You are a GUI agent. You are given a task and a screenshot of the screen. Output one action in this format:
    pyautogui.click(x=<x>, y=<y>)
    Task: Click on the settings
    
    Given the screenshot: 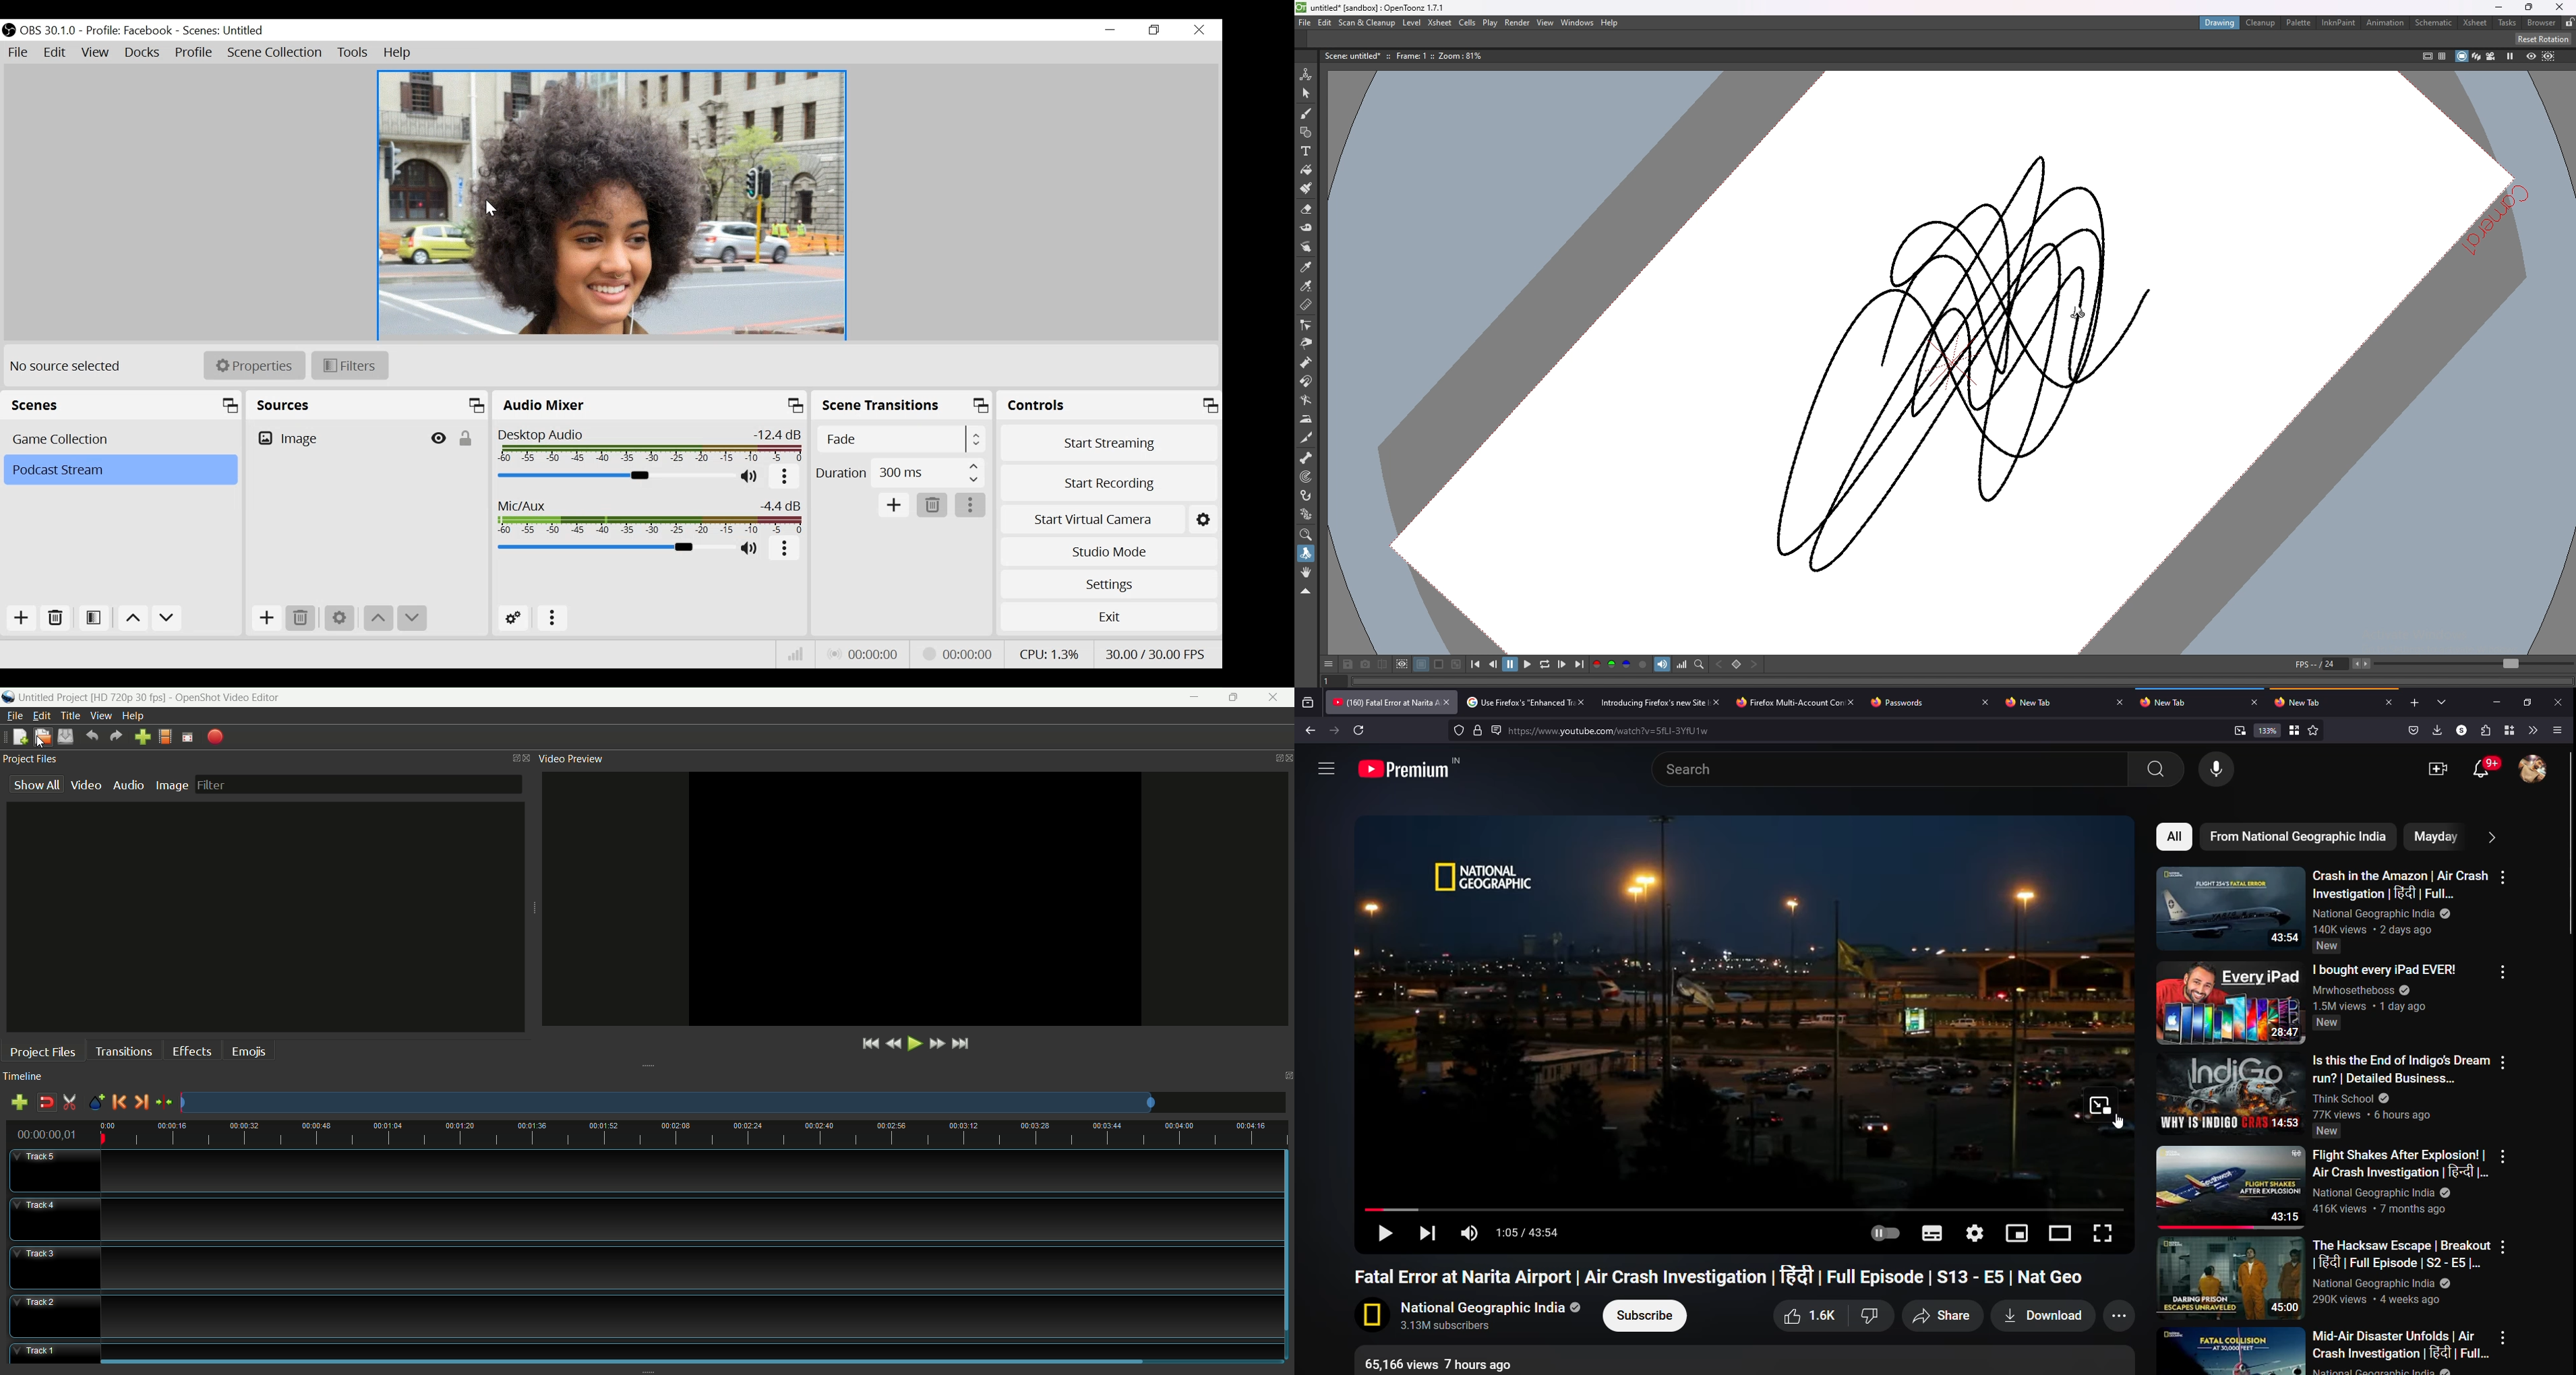 What is the action you would take?
    pyautogui.click(x=1977, y=1232)
    